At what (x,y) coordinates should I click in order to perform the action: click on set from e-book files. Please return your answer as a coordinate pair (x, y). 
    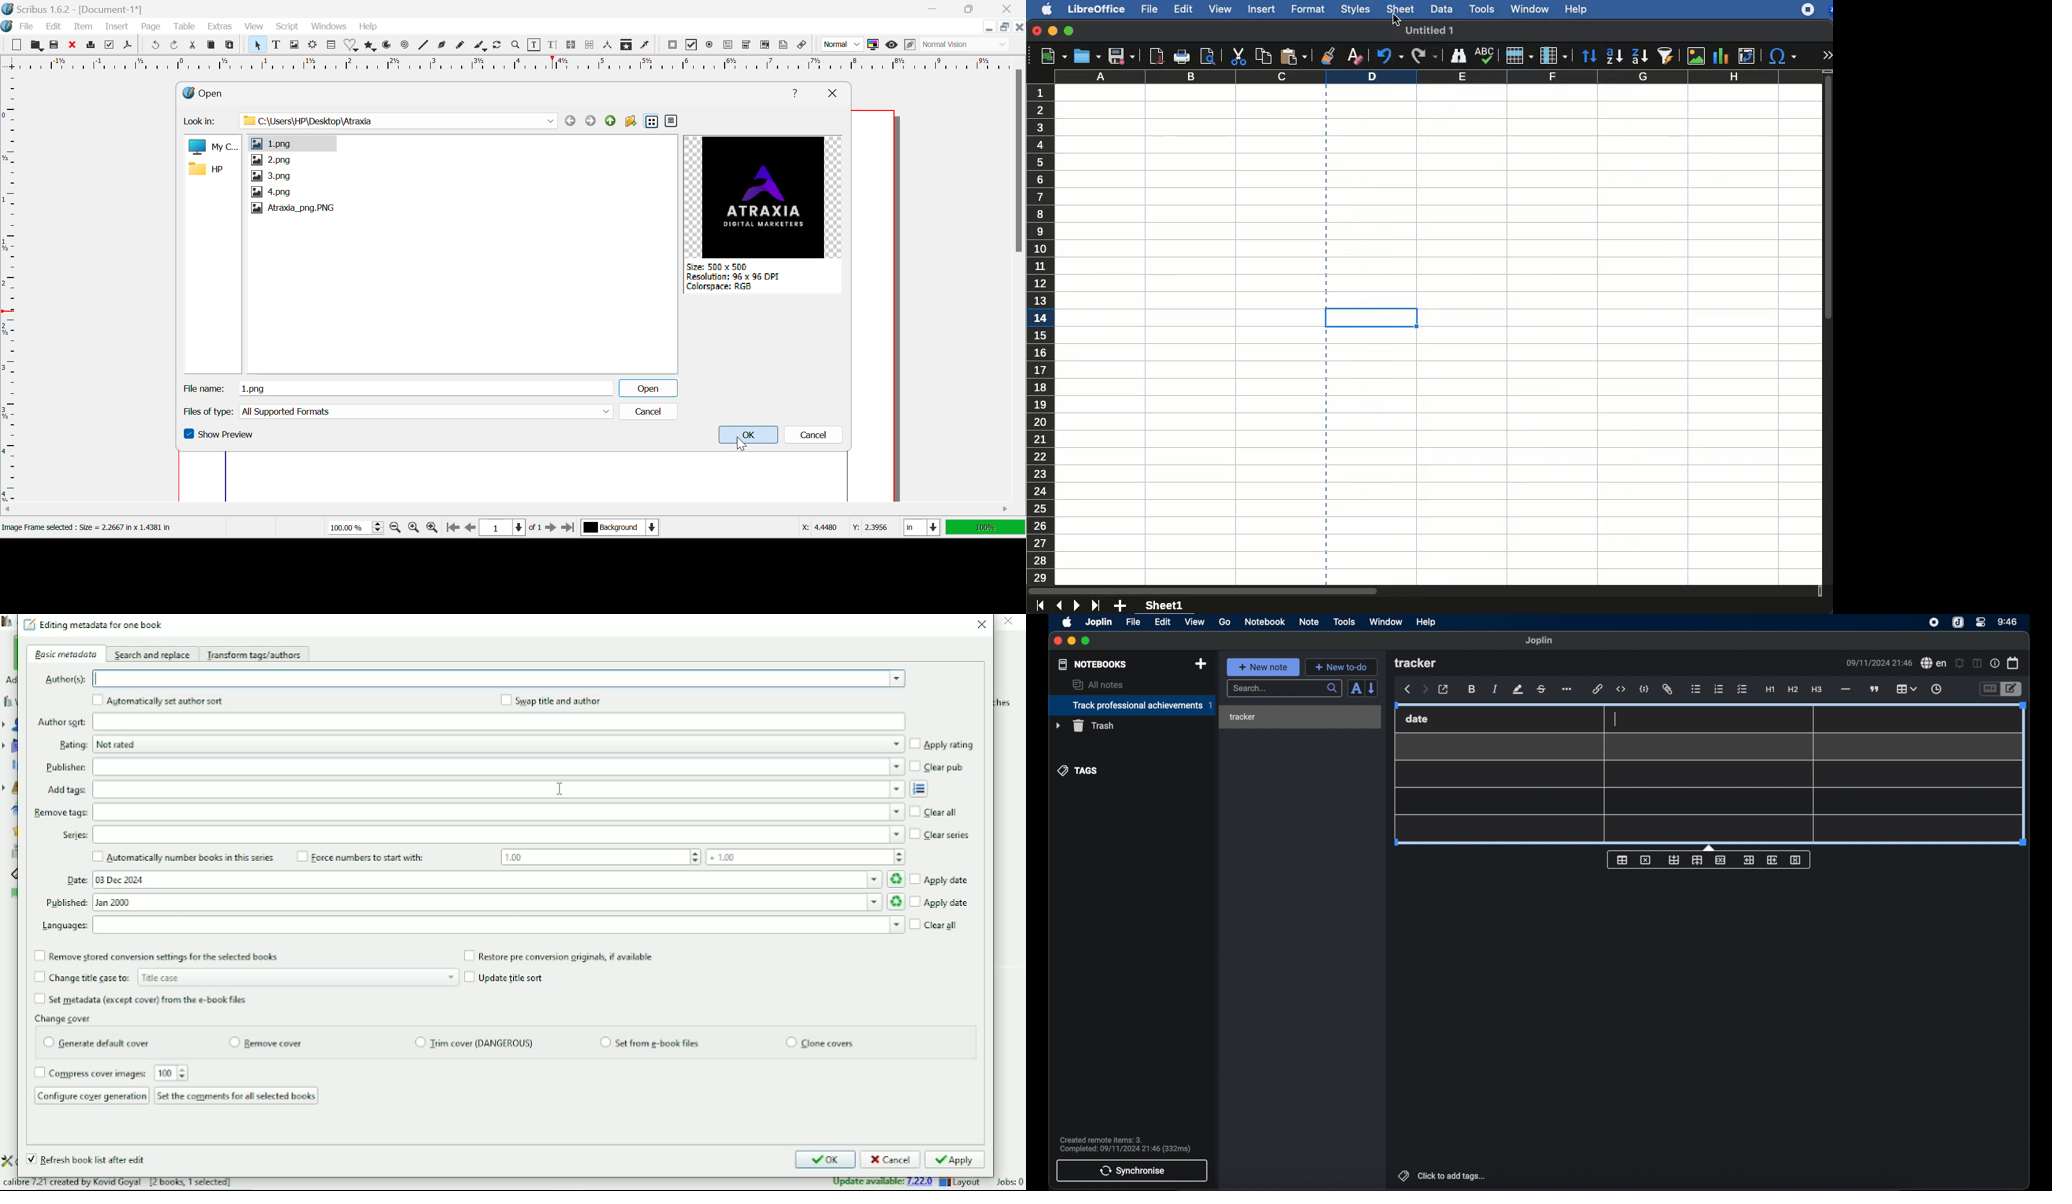
    Looking at the image, I should click on (649, 1043).